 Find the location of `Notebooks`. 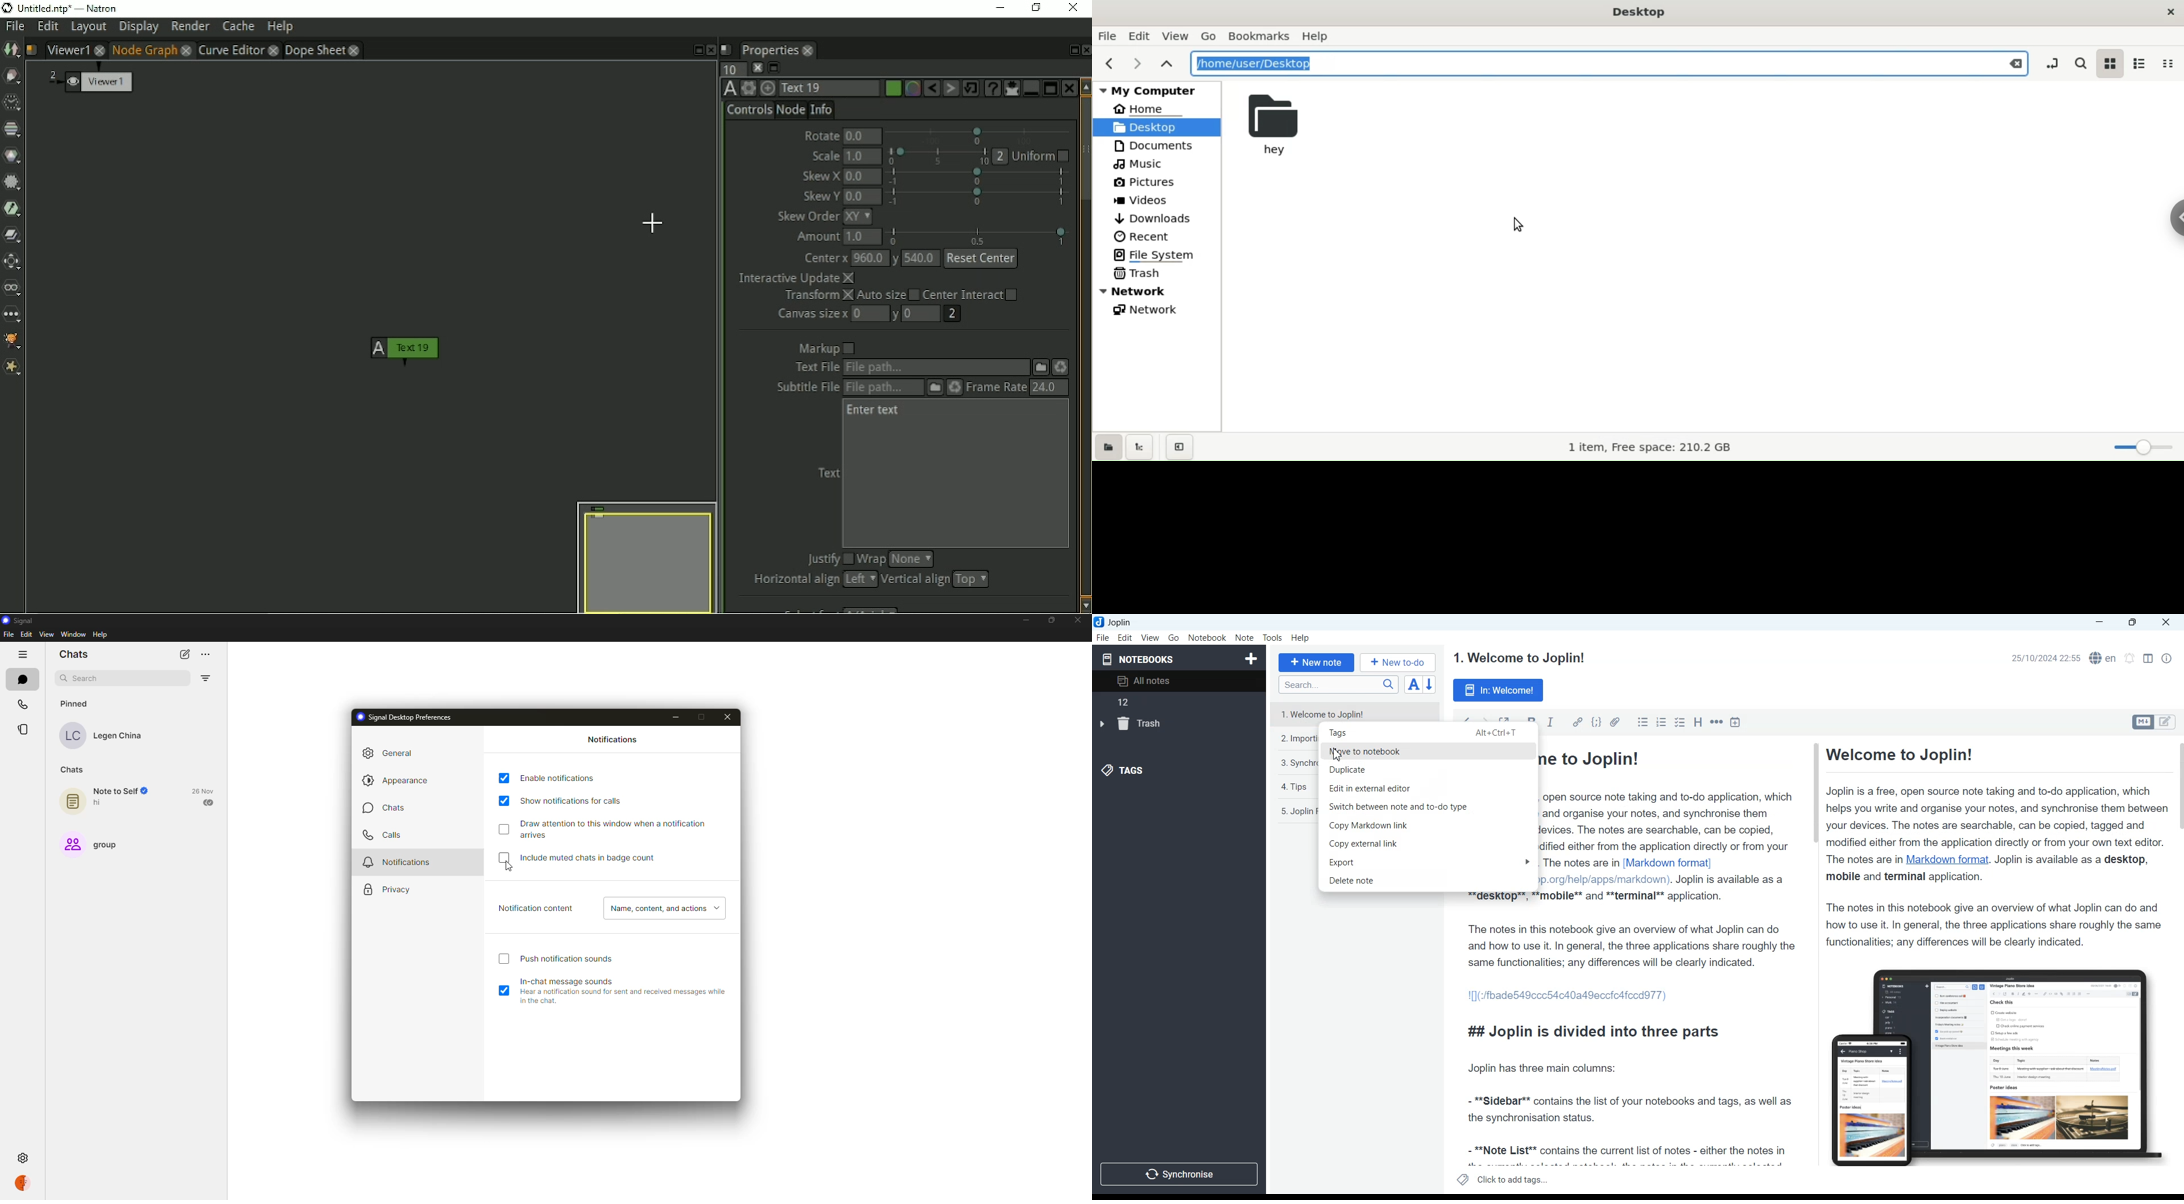

Notebooks is located at coordinates (1138, 659).